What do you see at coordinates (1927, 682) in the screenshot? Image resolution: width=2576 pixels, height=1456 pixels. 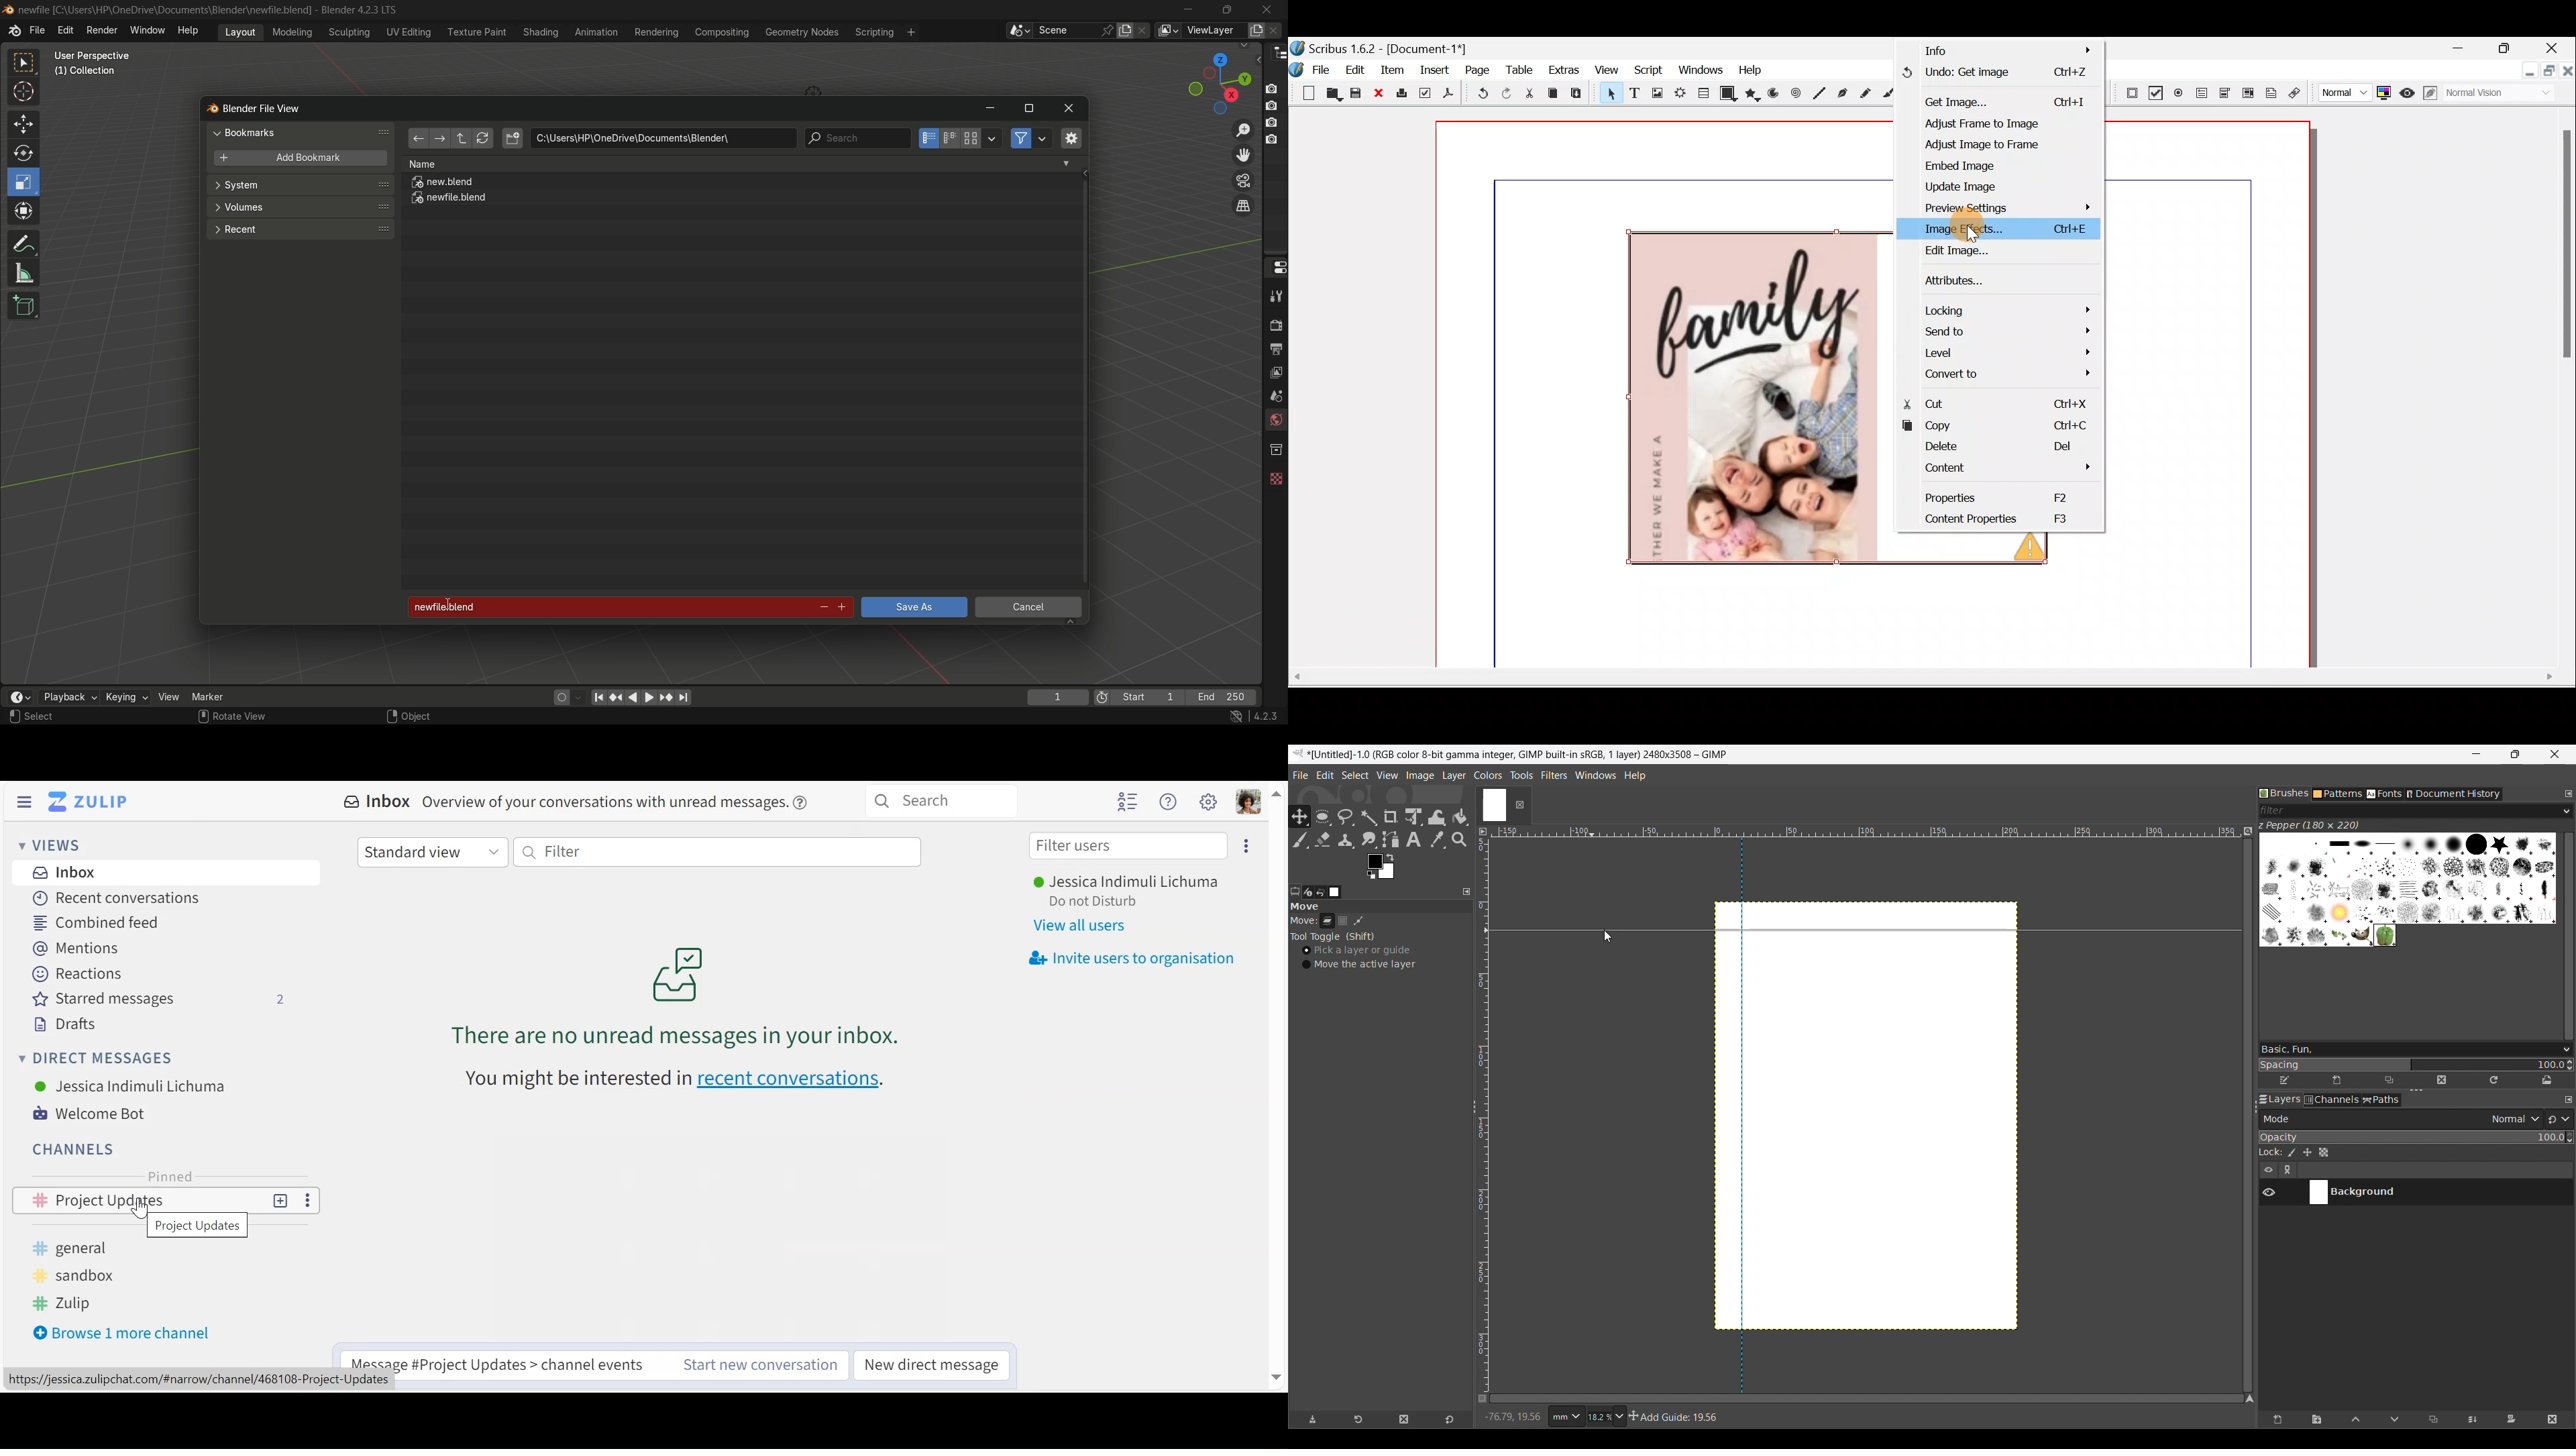 I see `Scroll bar` at bounding box center [1927, 682].